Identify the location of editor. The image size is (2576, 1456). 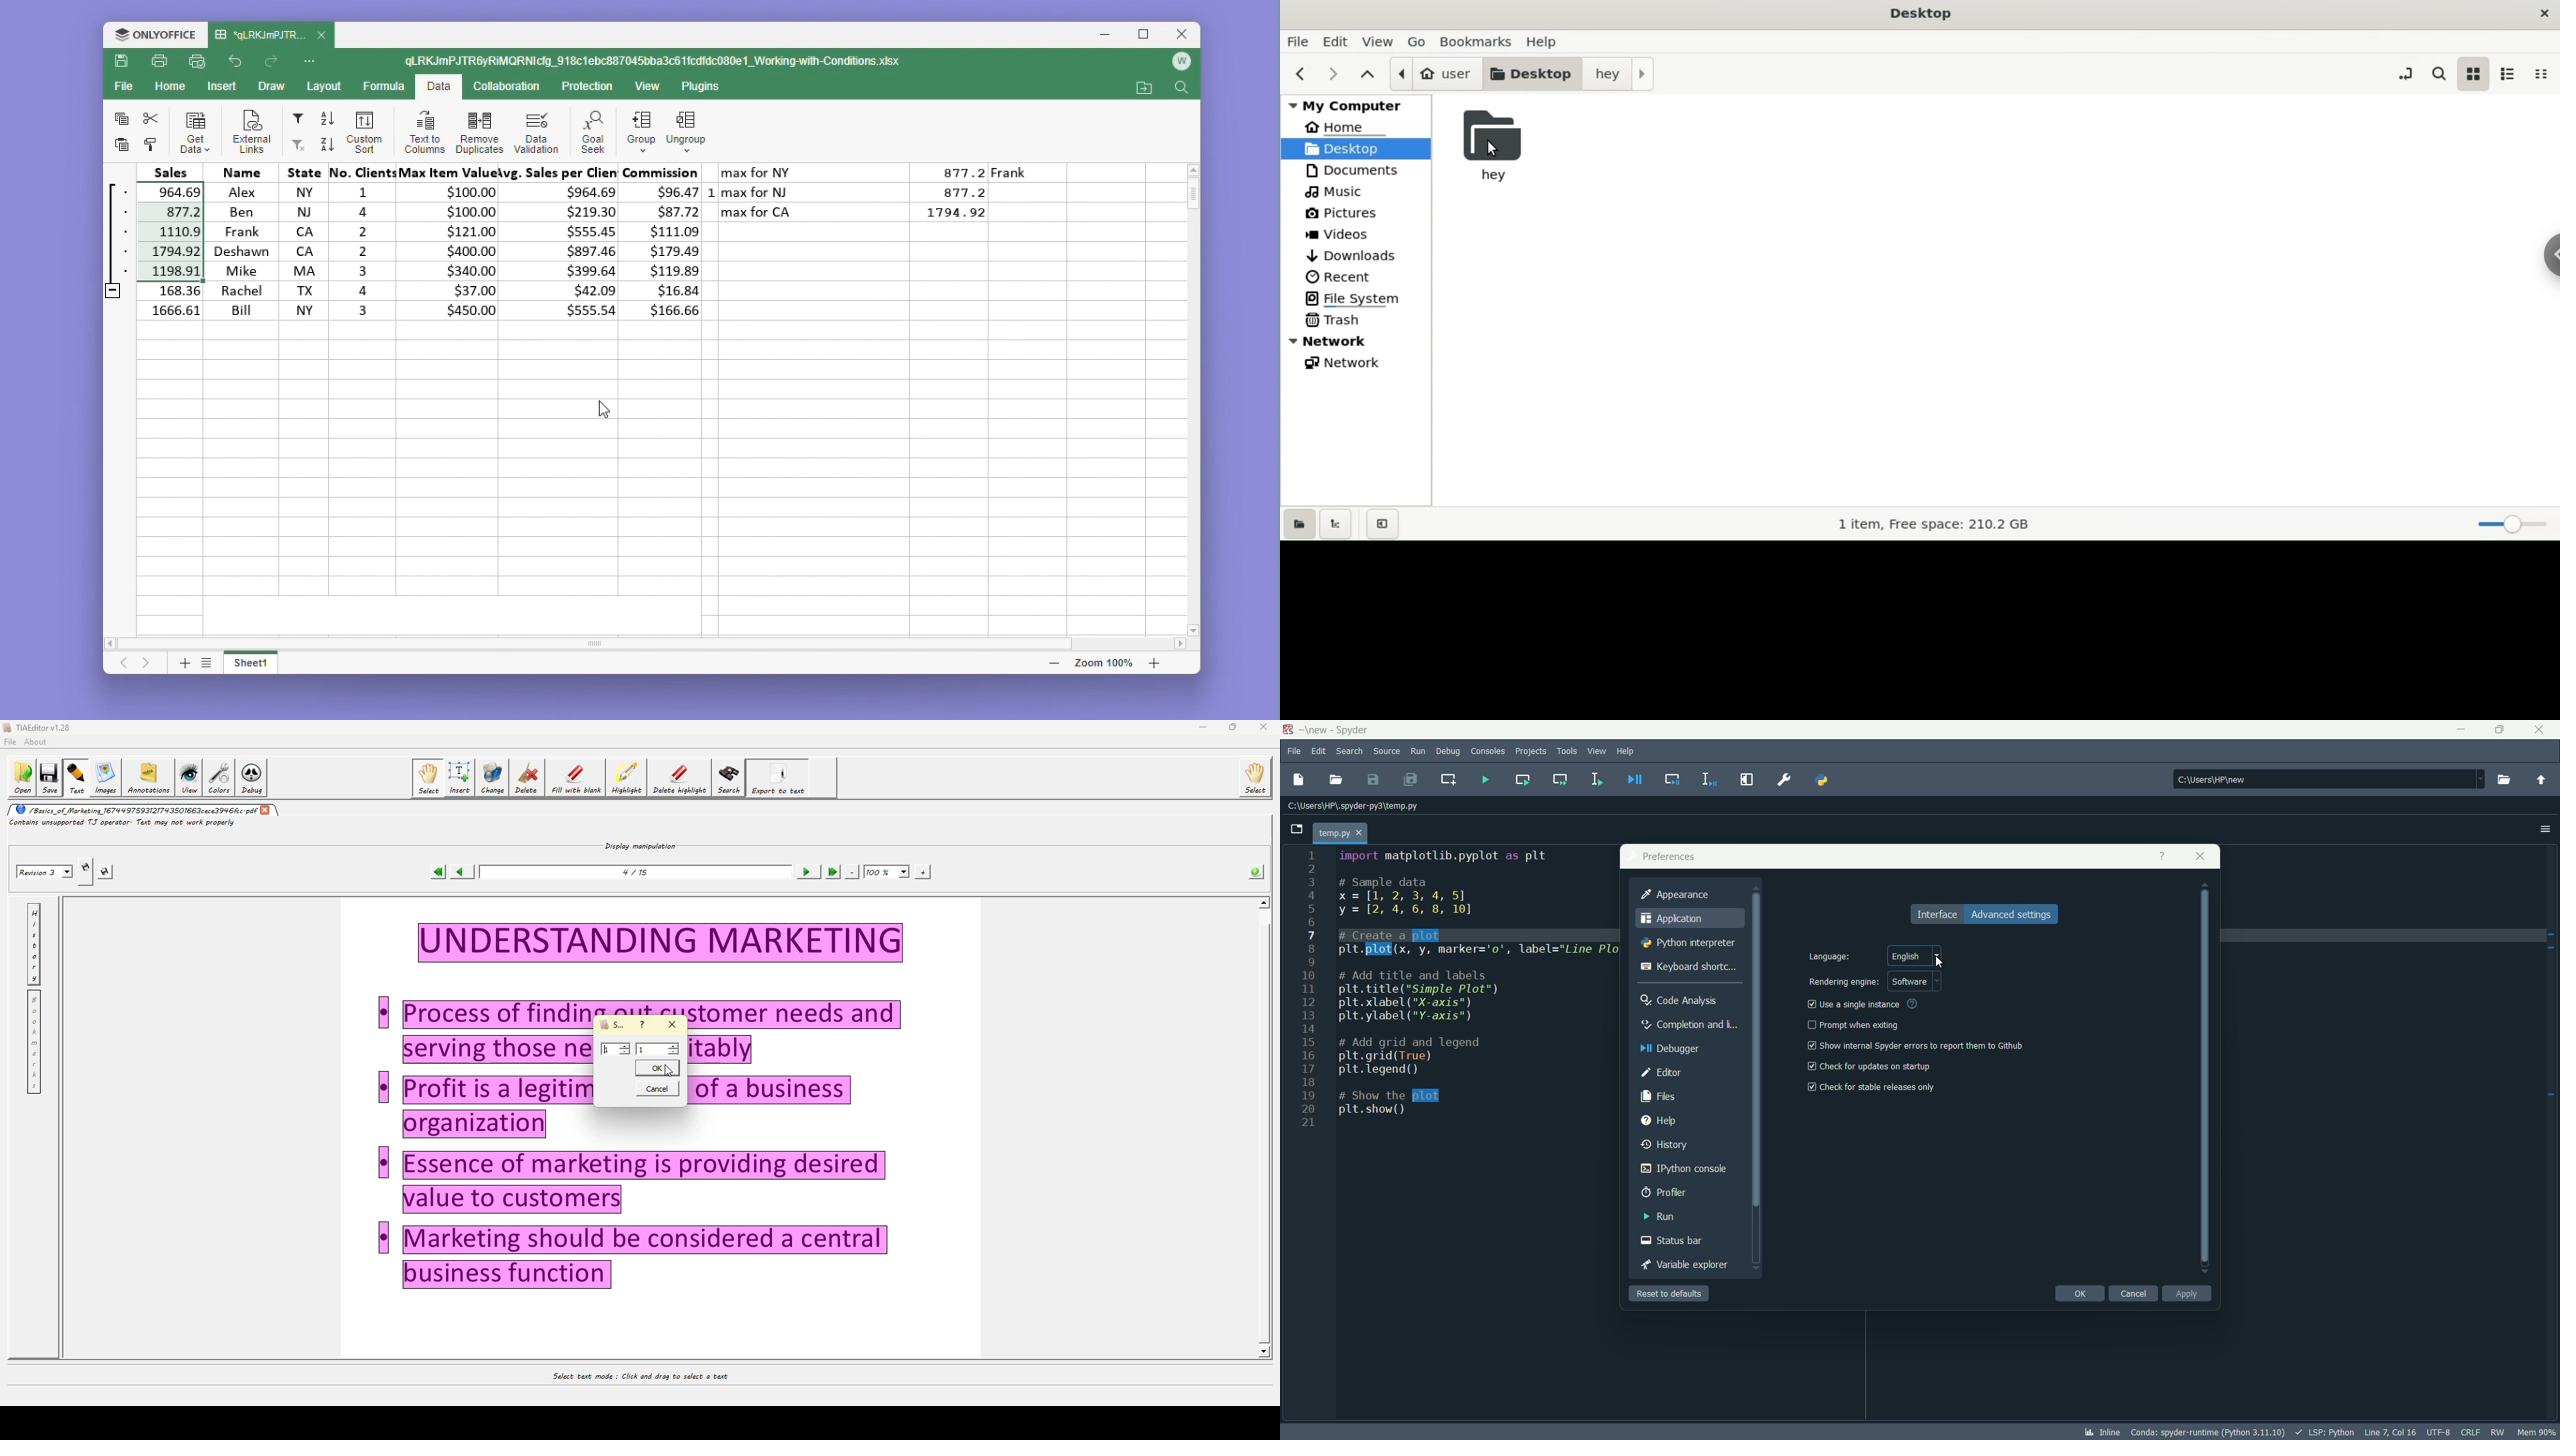
(1663, 1073).